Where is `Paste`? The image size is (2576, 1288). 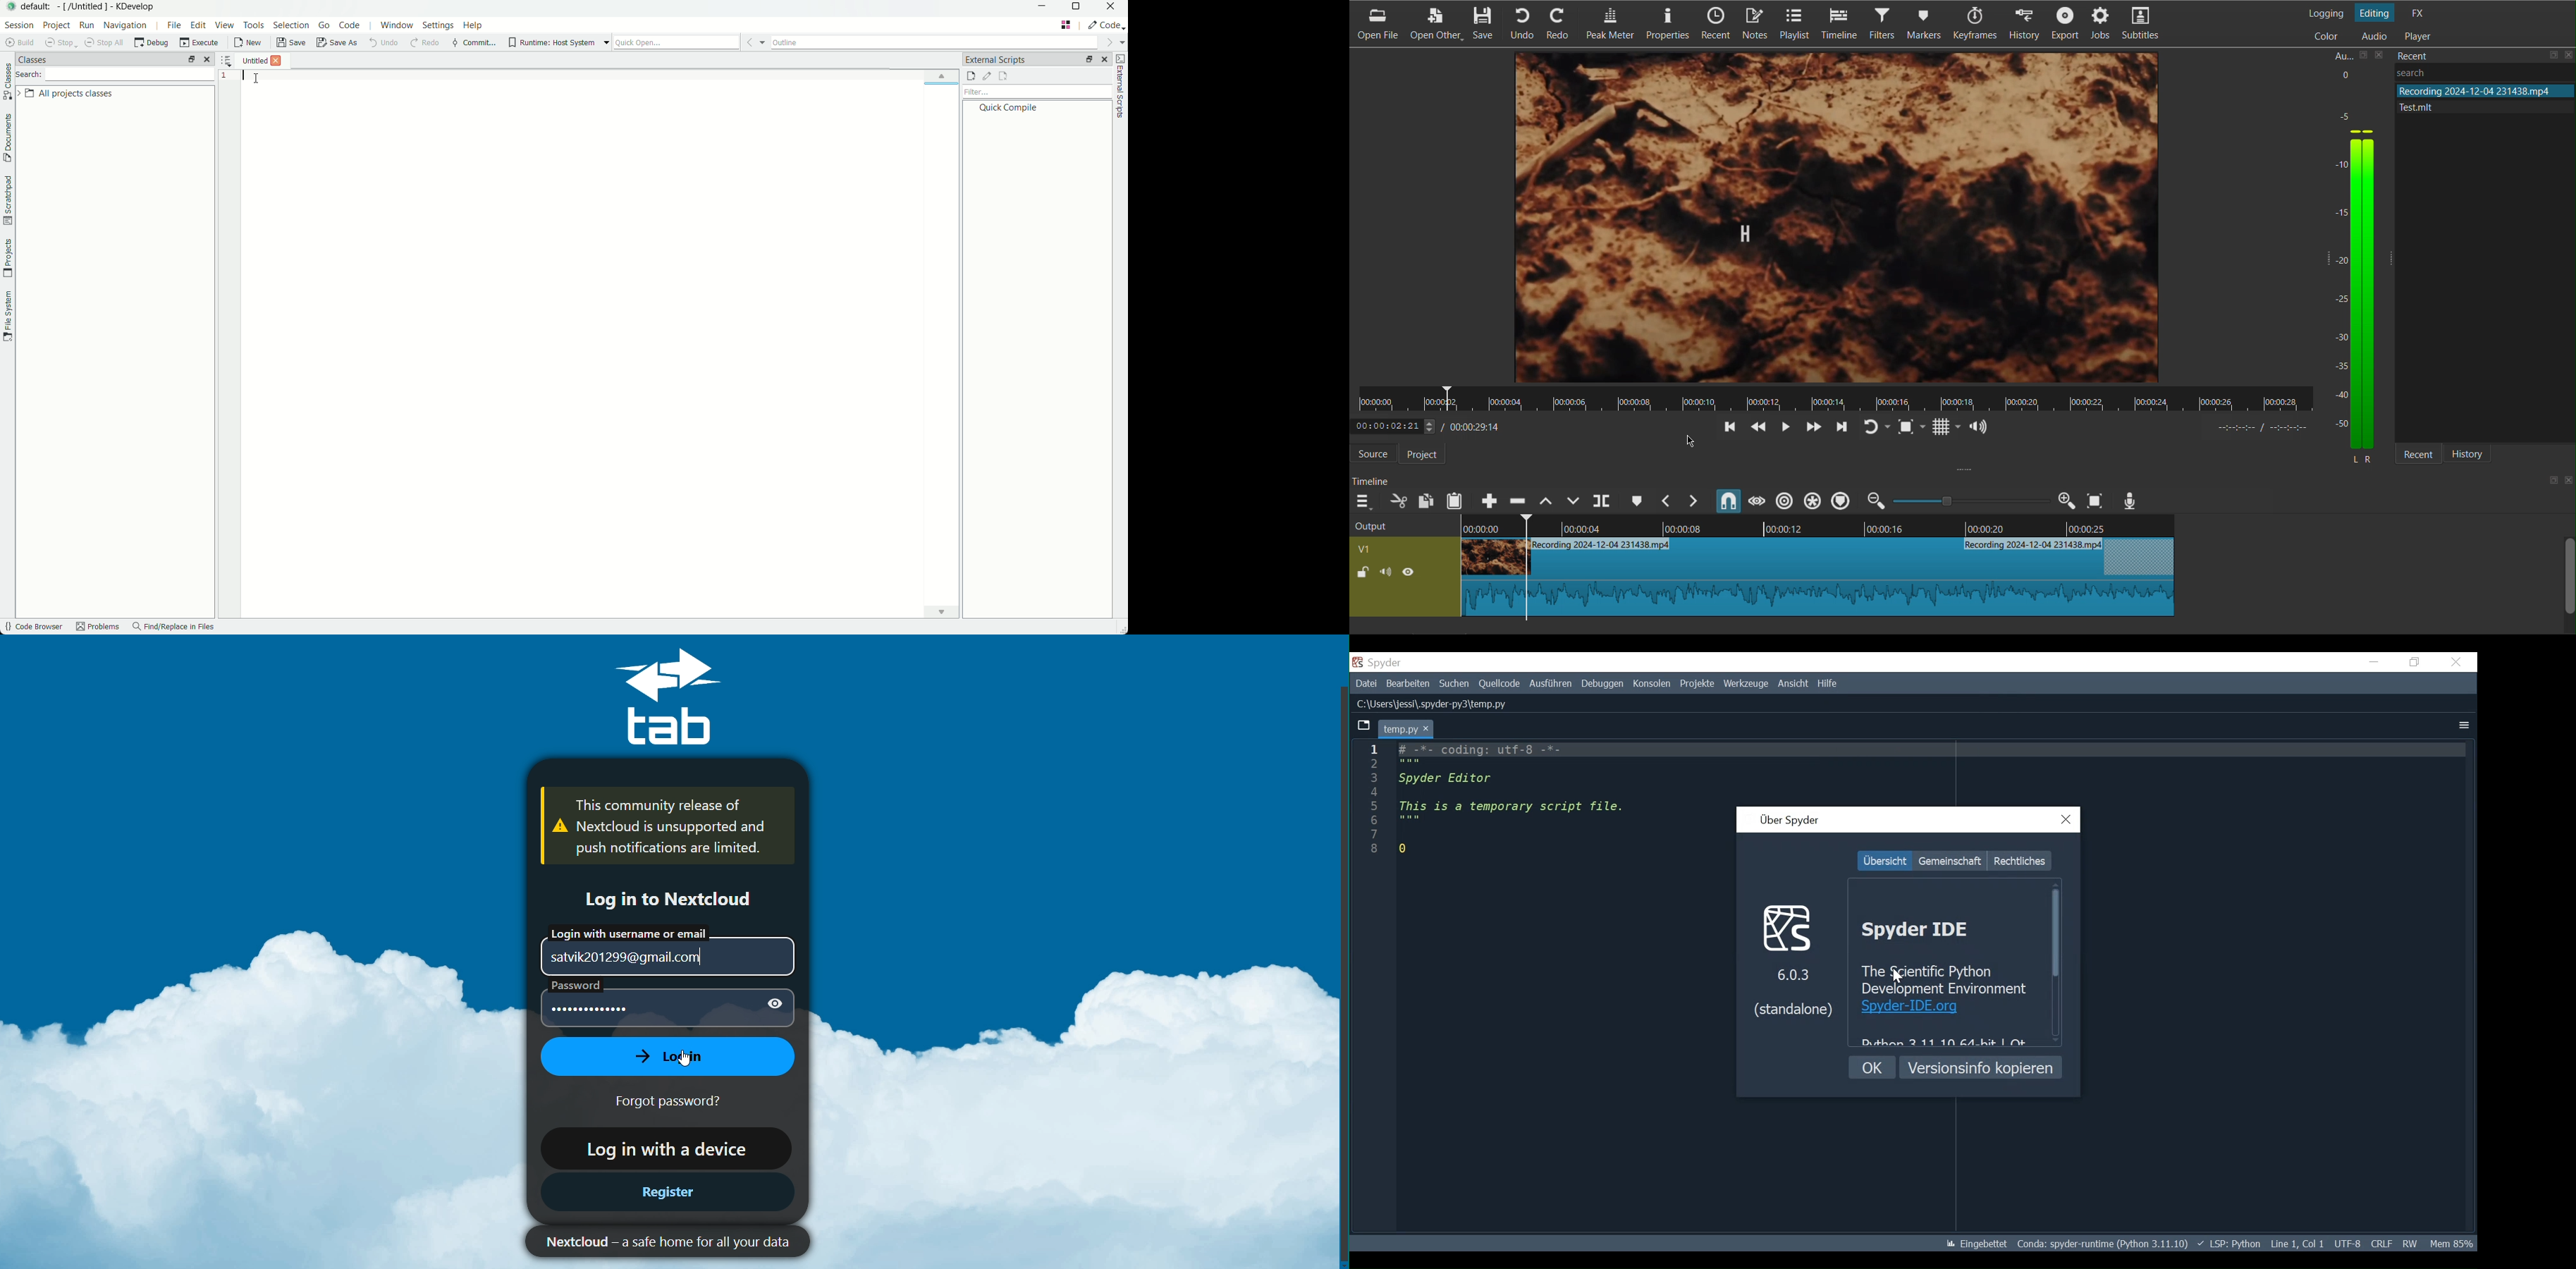
Paste is located at coordinates (1455, 499).